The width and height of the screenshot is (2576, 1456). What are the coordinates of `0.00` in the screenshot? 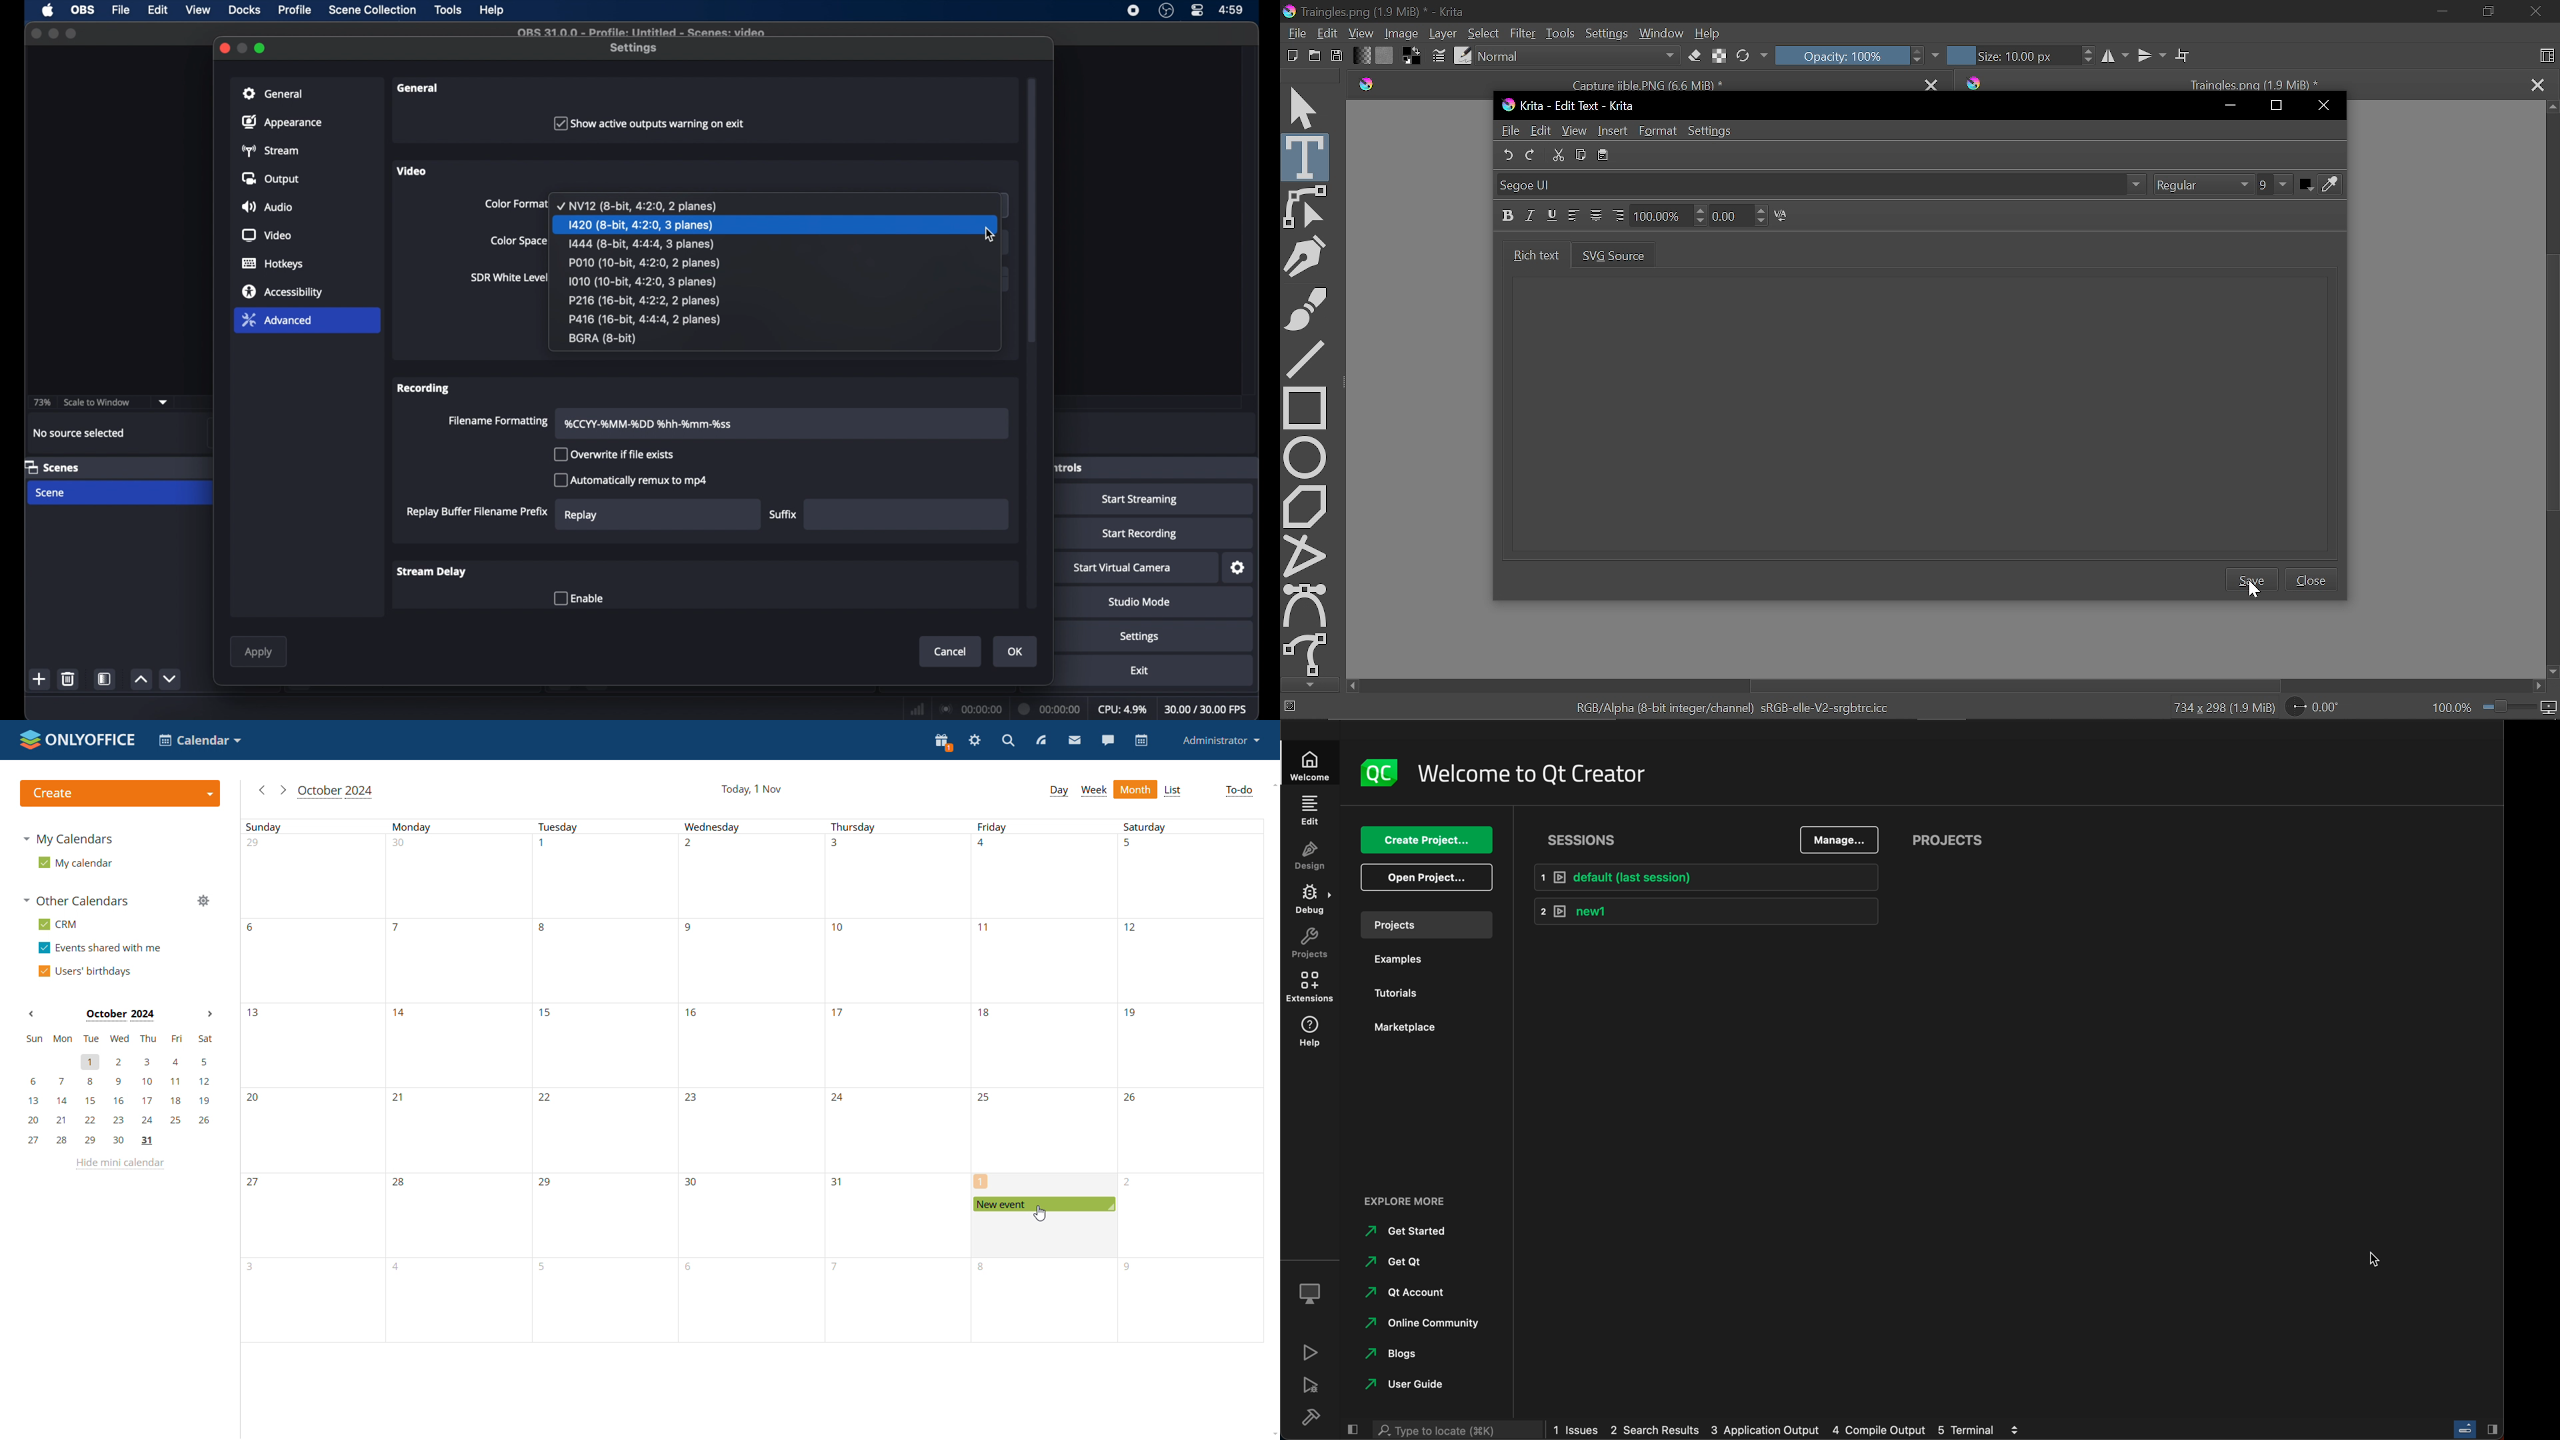 It's located at (1737, 216).